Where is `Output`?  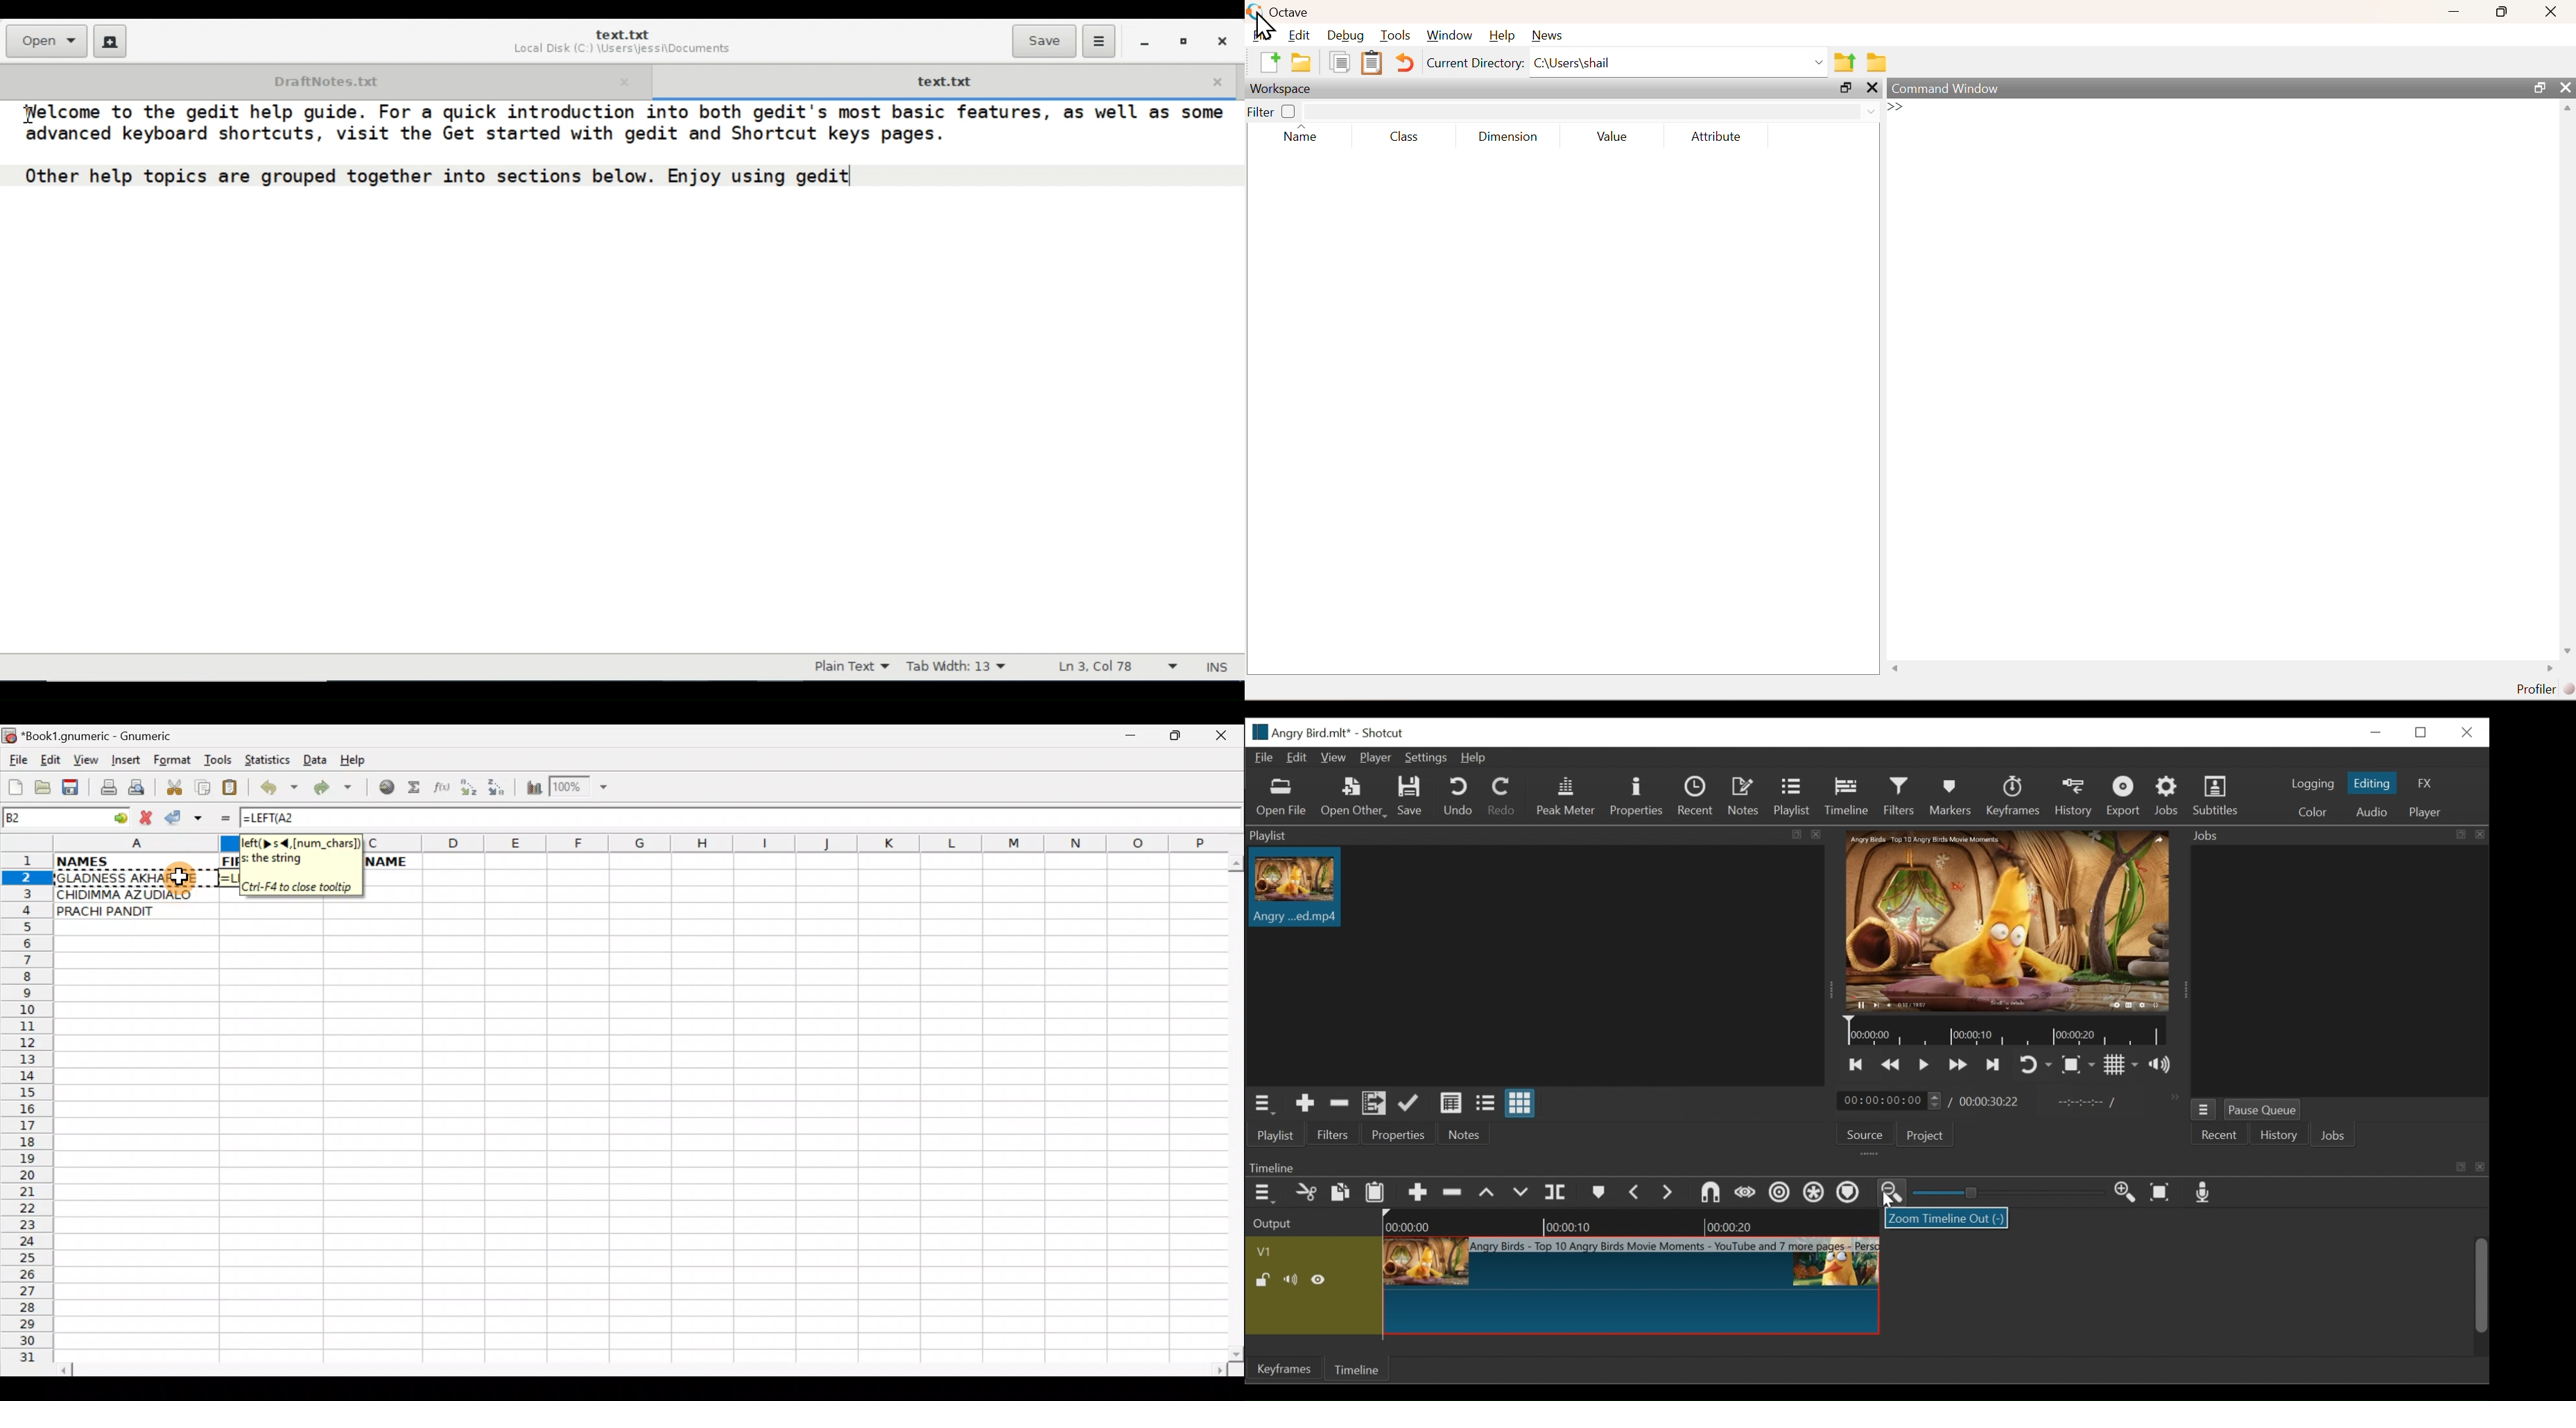 Output is located at coordinates (1274, 1222).